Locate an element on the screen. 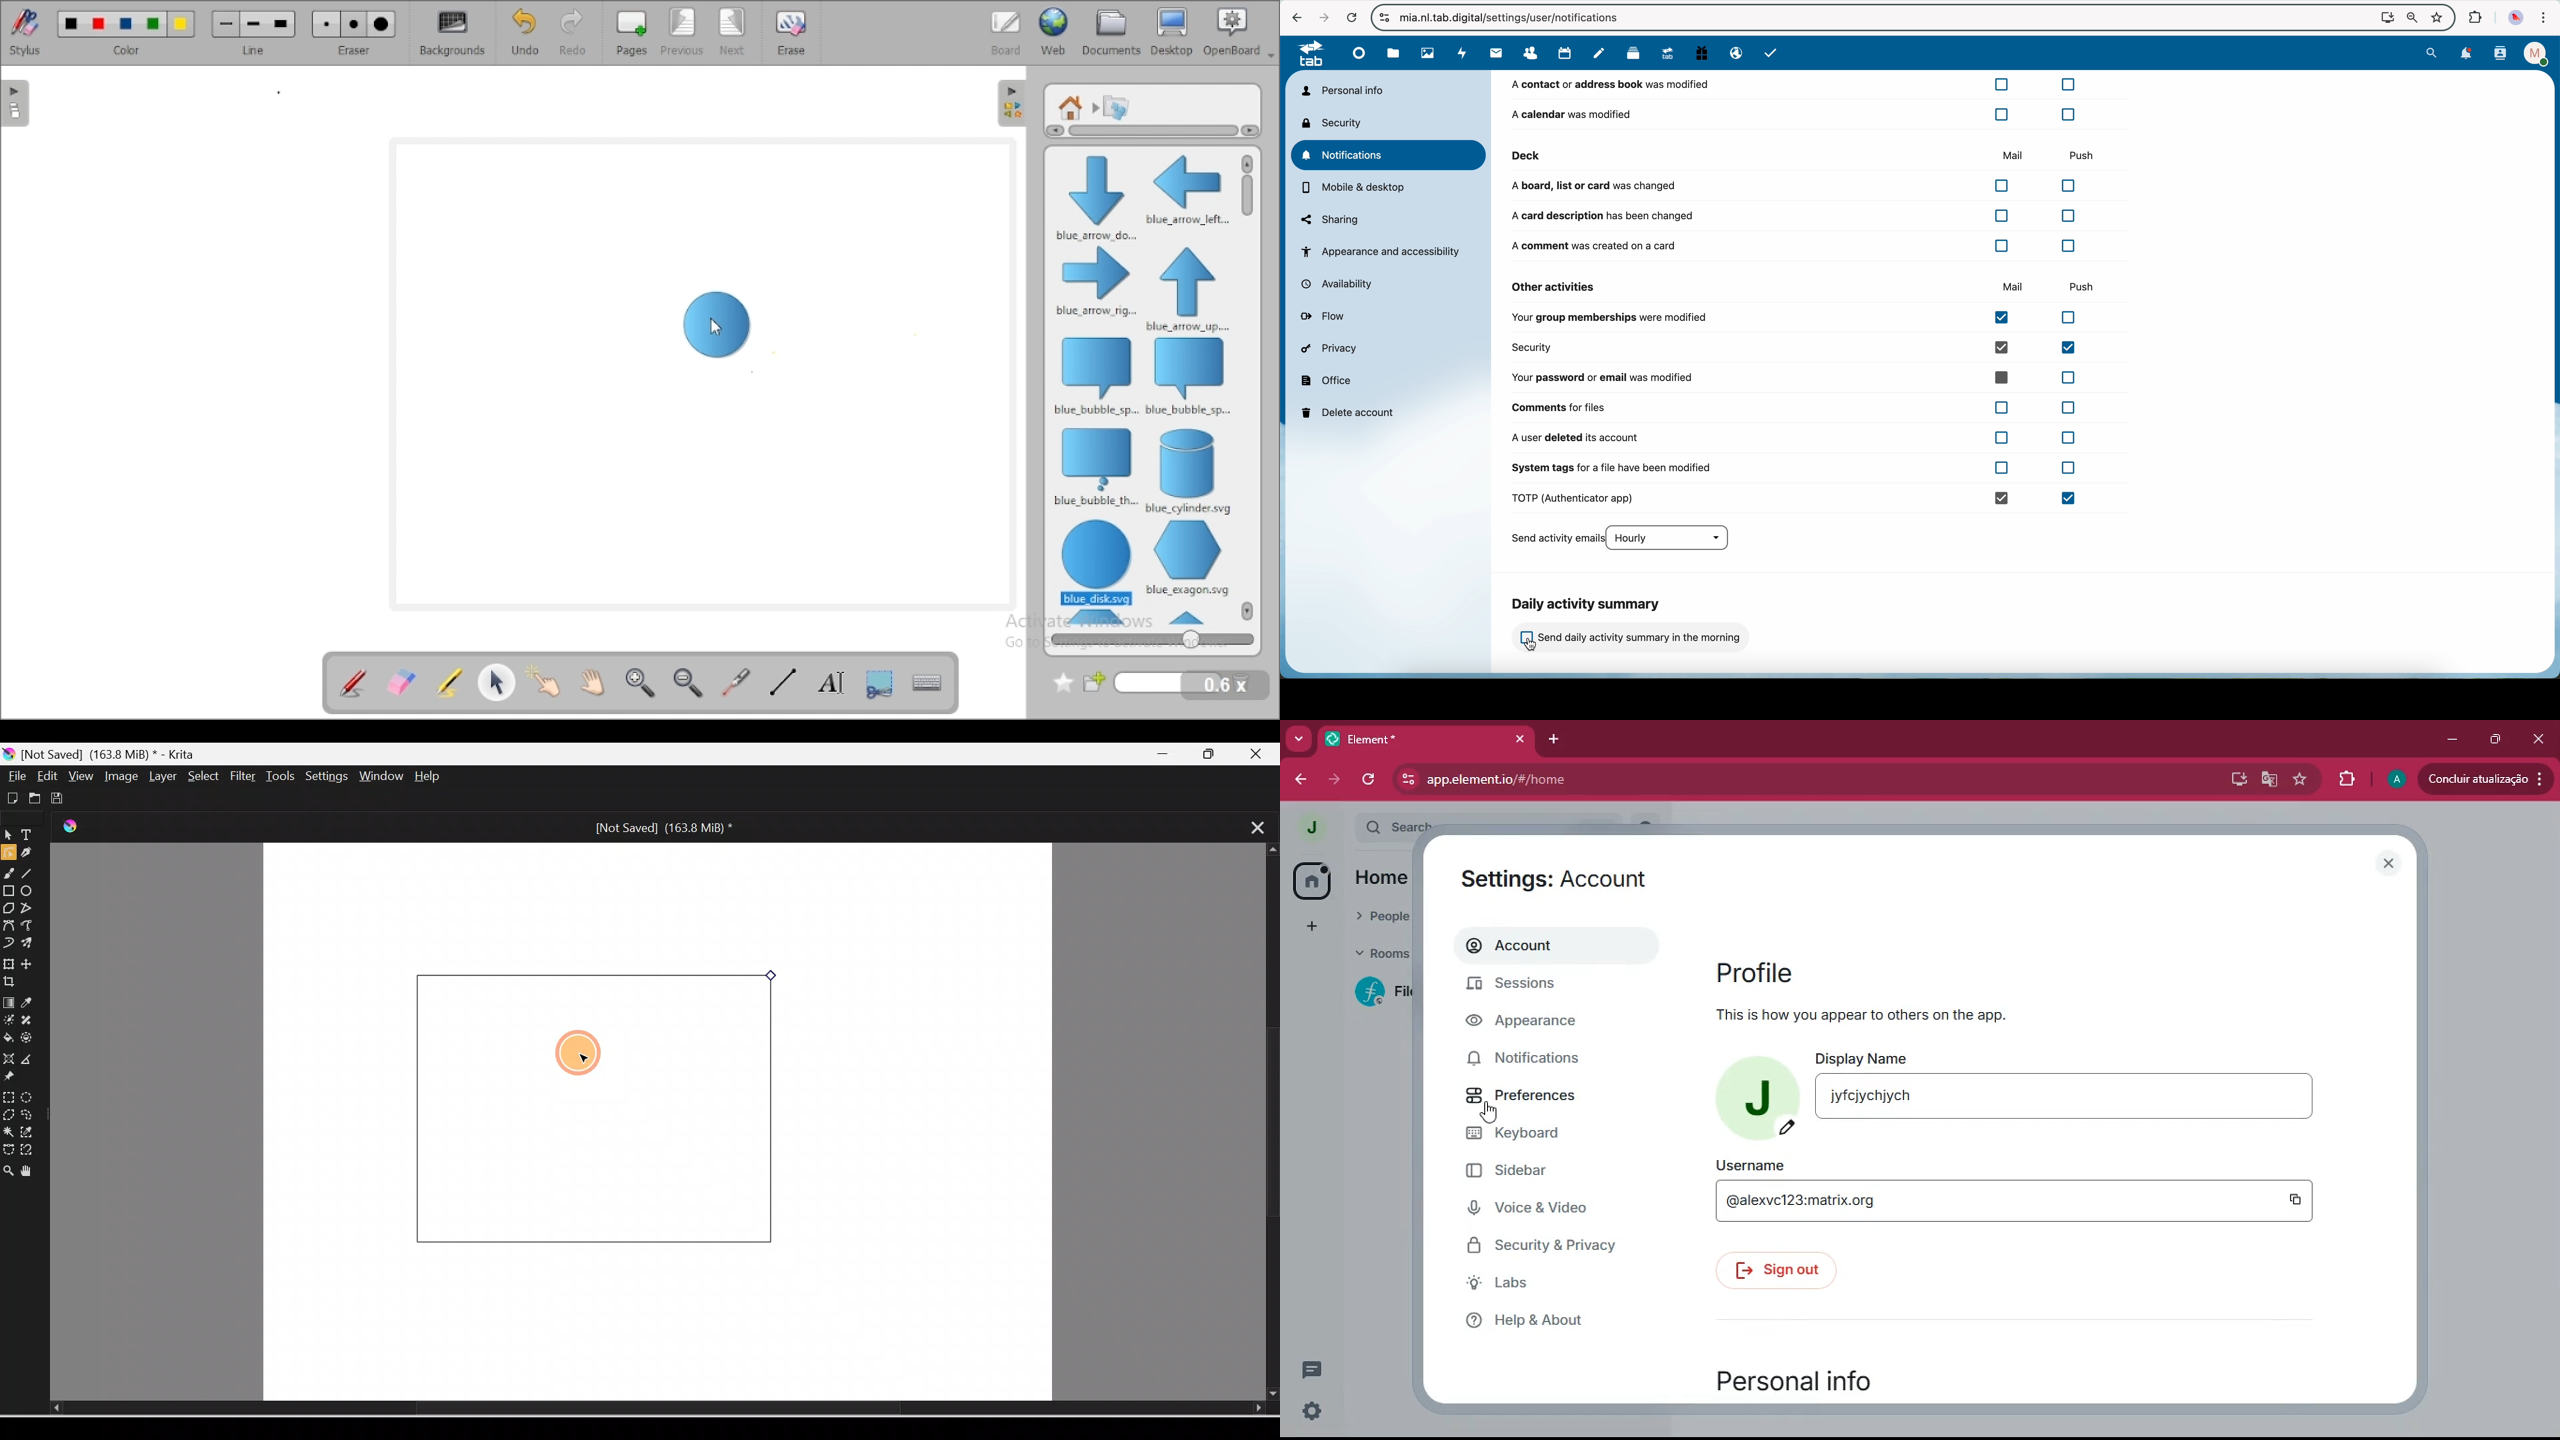 Image resolution: width=2576 pixels, height=1456 pixels. root is located at coordinates (1071, 107).